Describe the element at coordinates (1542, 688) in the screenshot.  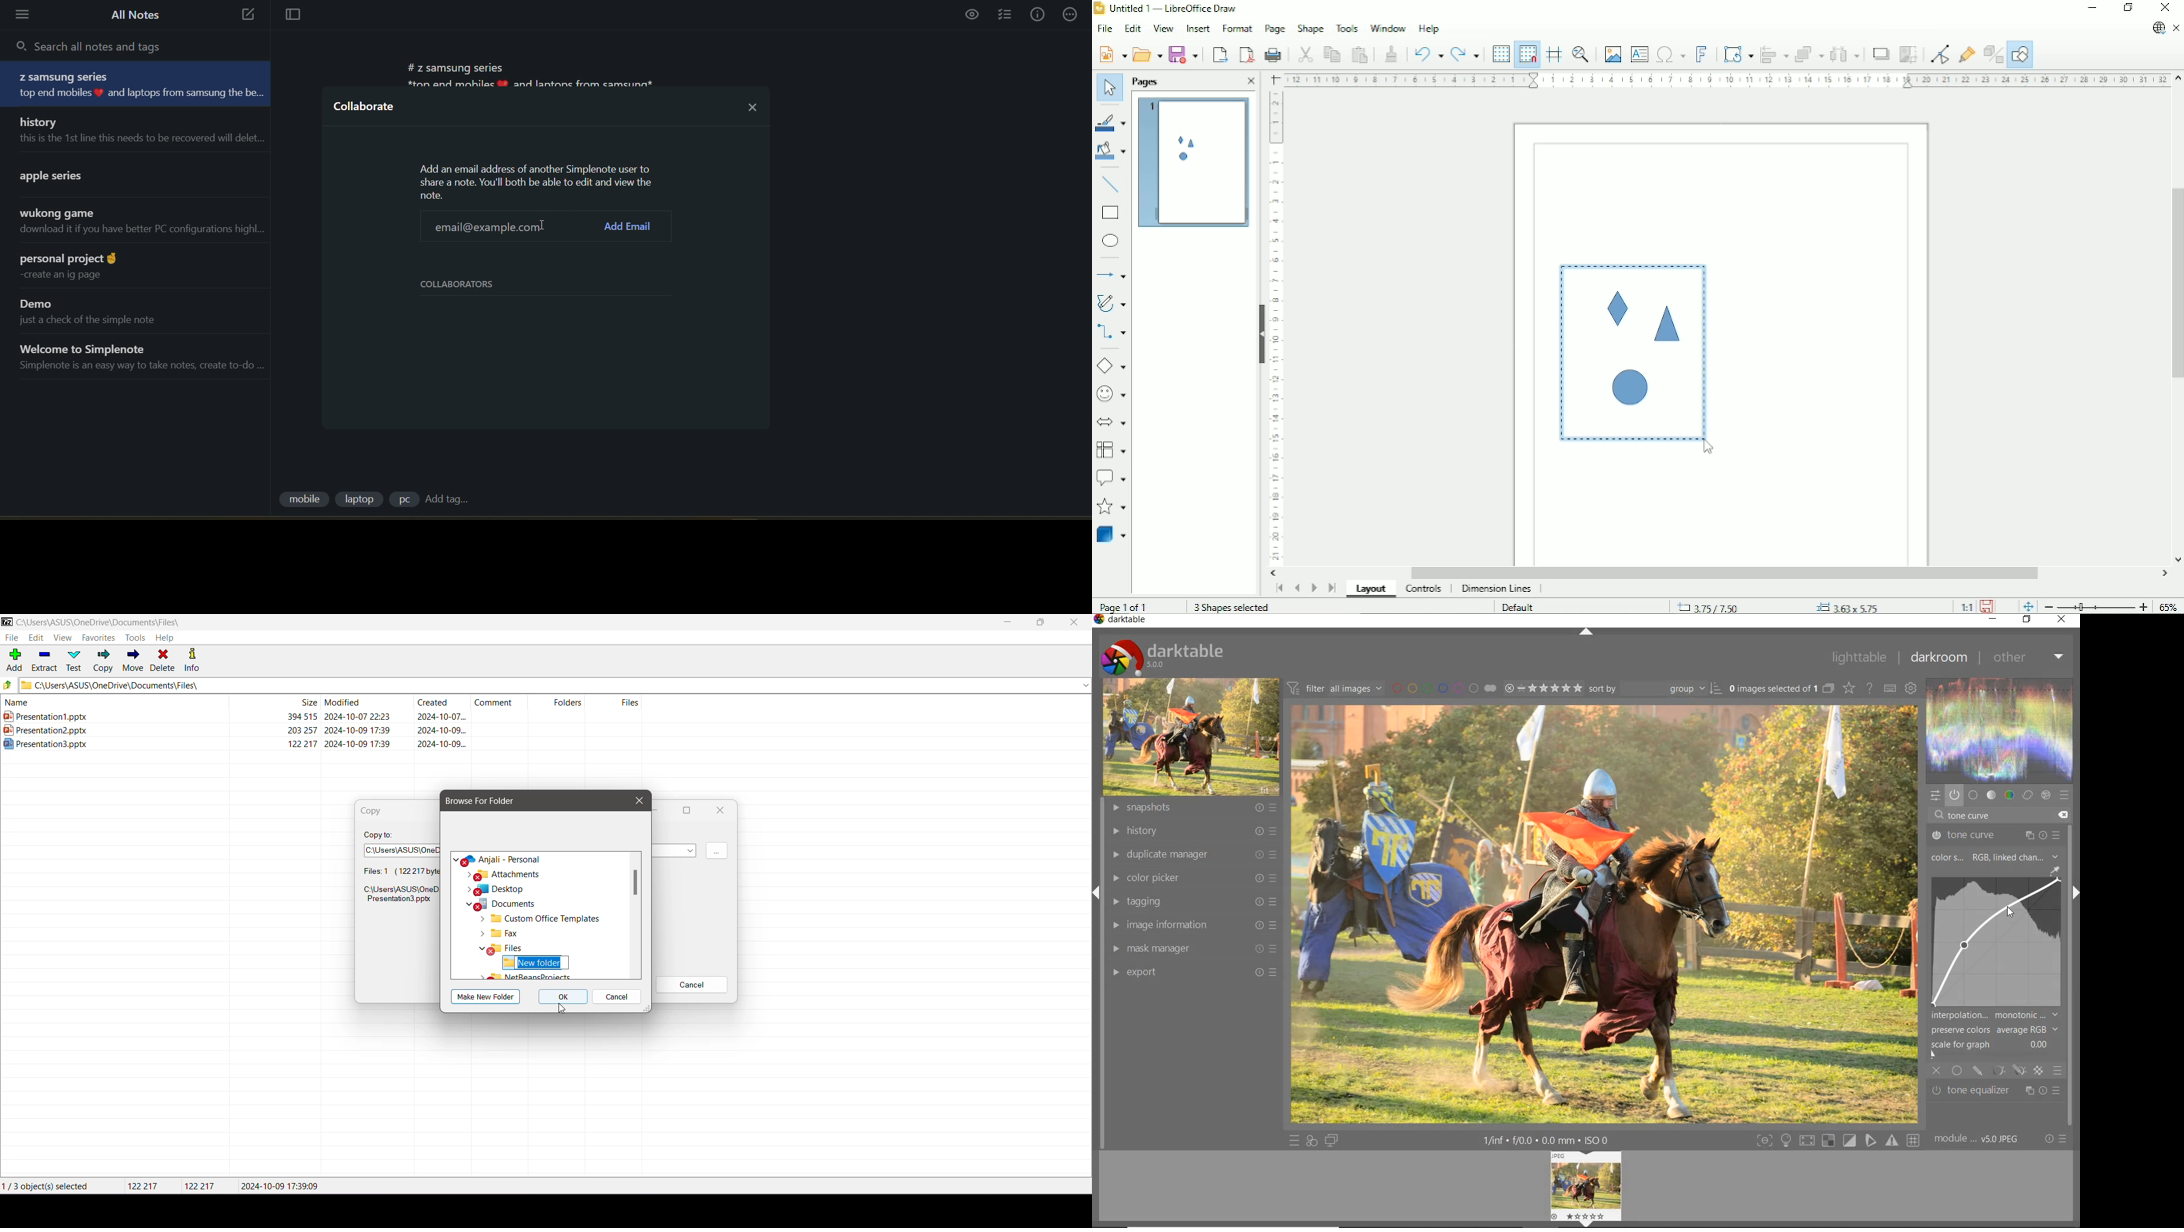
I see `selected Image range rating` at that location.